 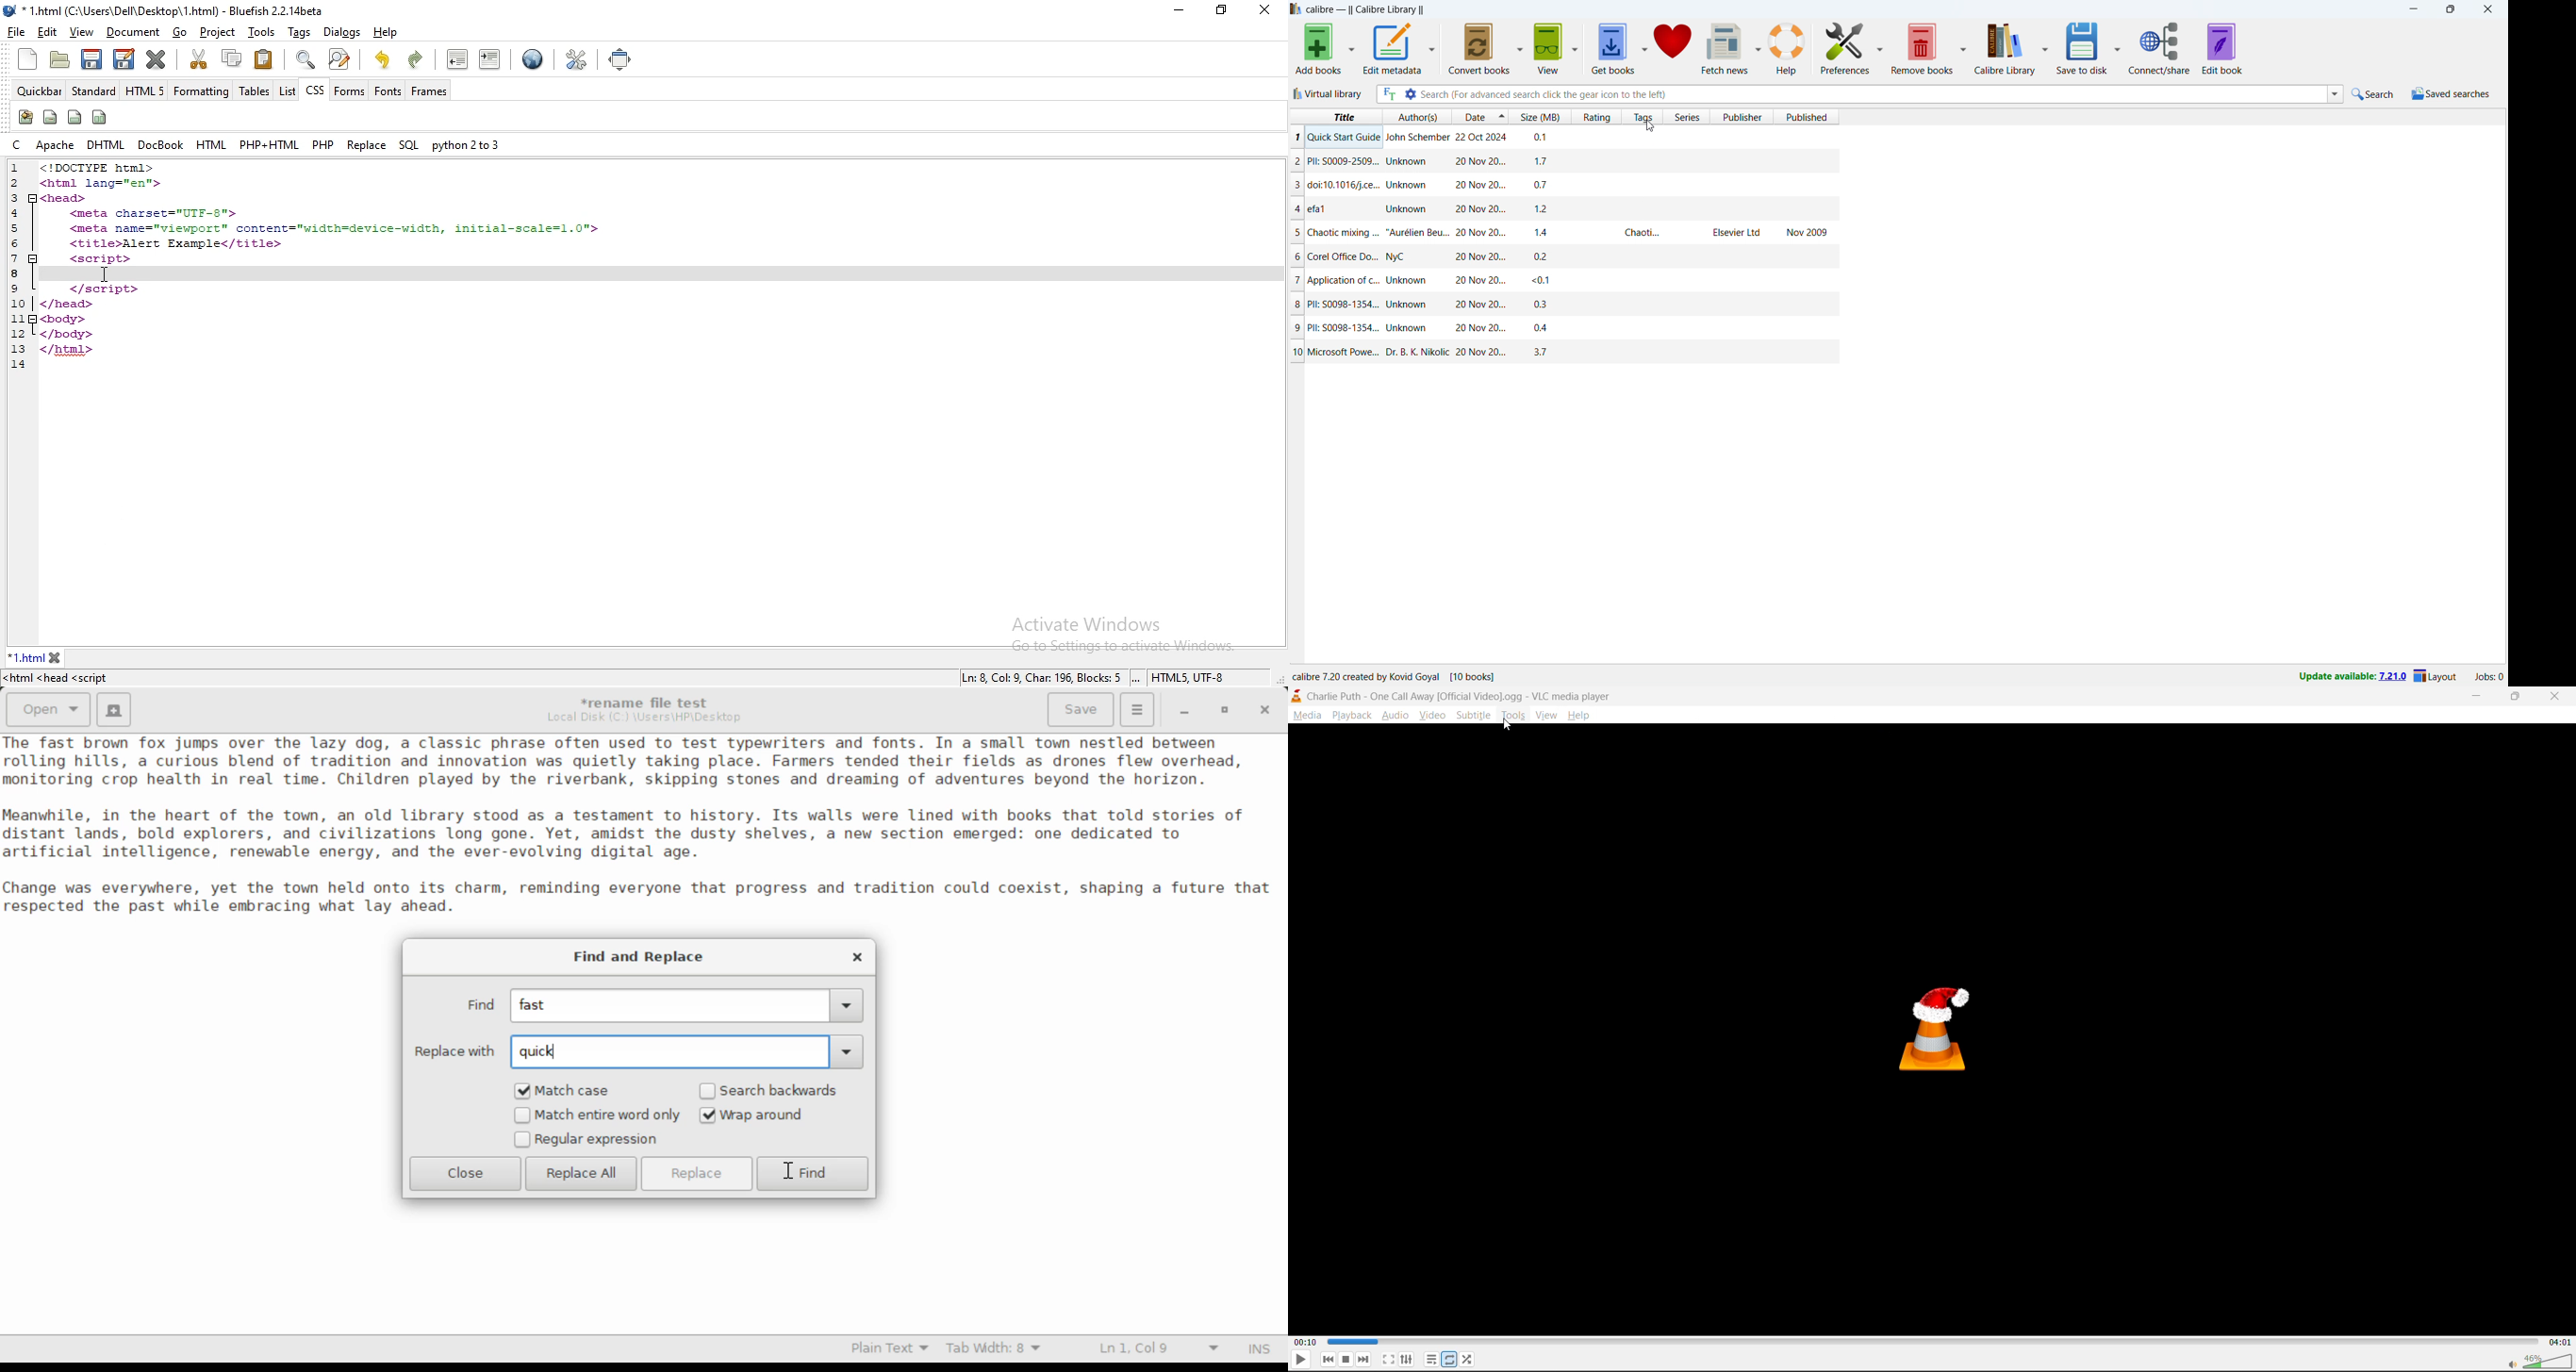 What do you see at coordinates (1687, 116) in the screenshot?
I see `sort by series` at bounding box center [1687, 116].